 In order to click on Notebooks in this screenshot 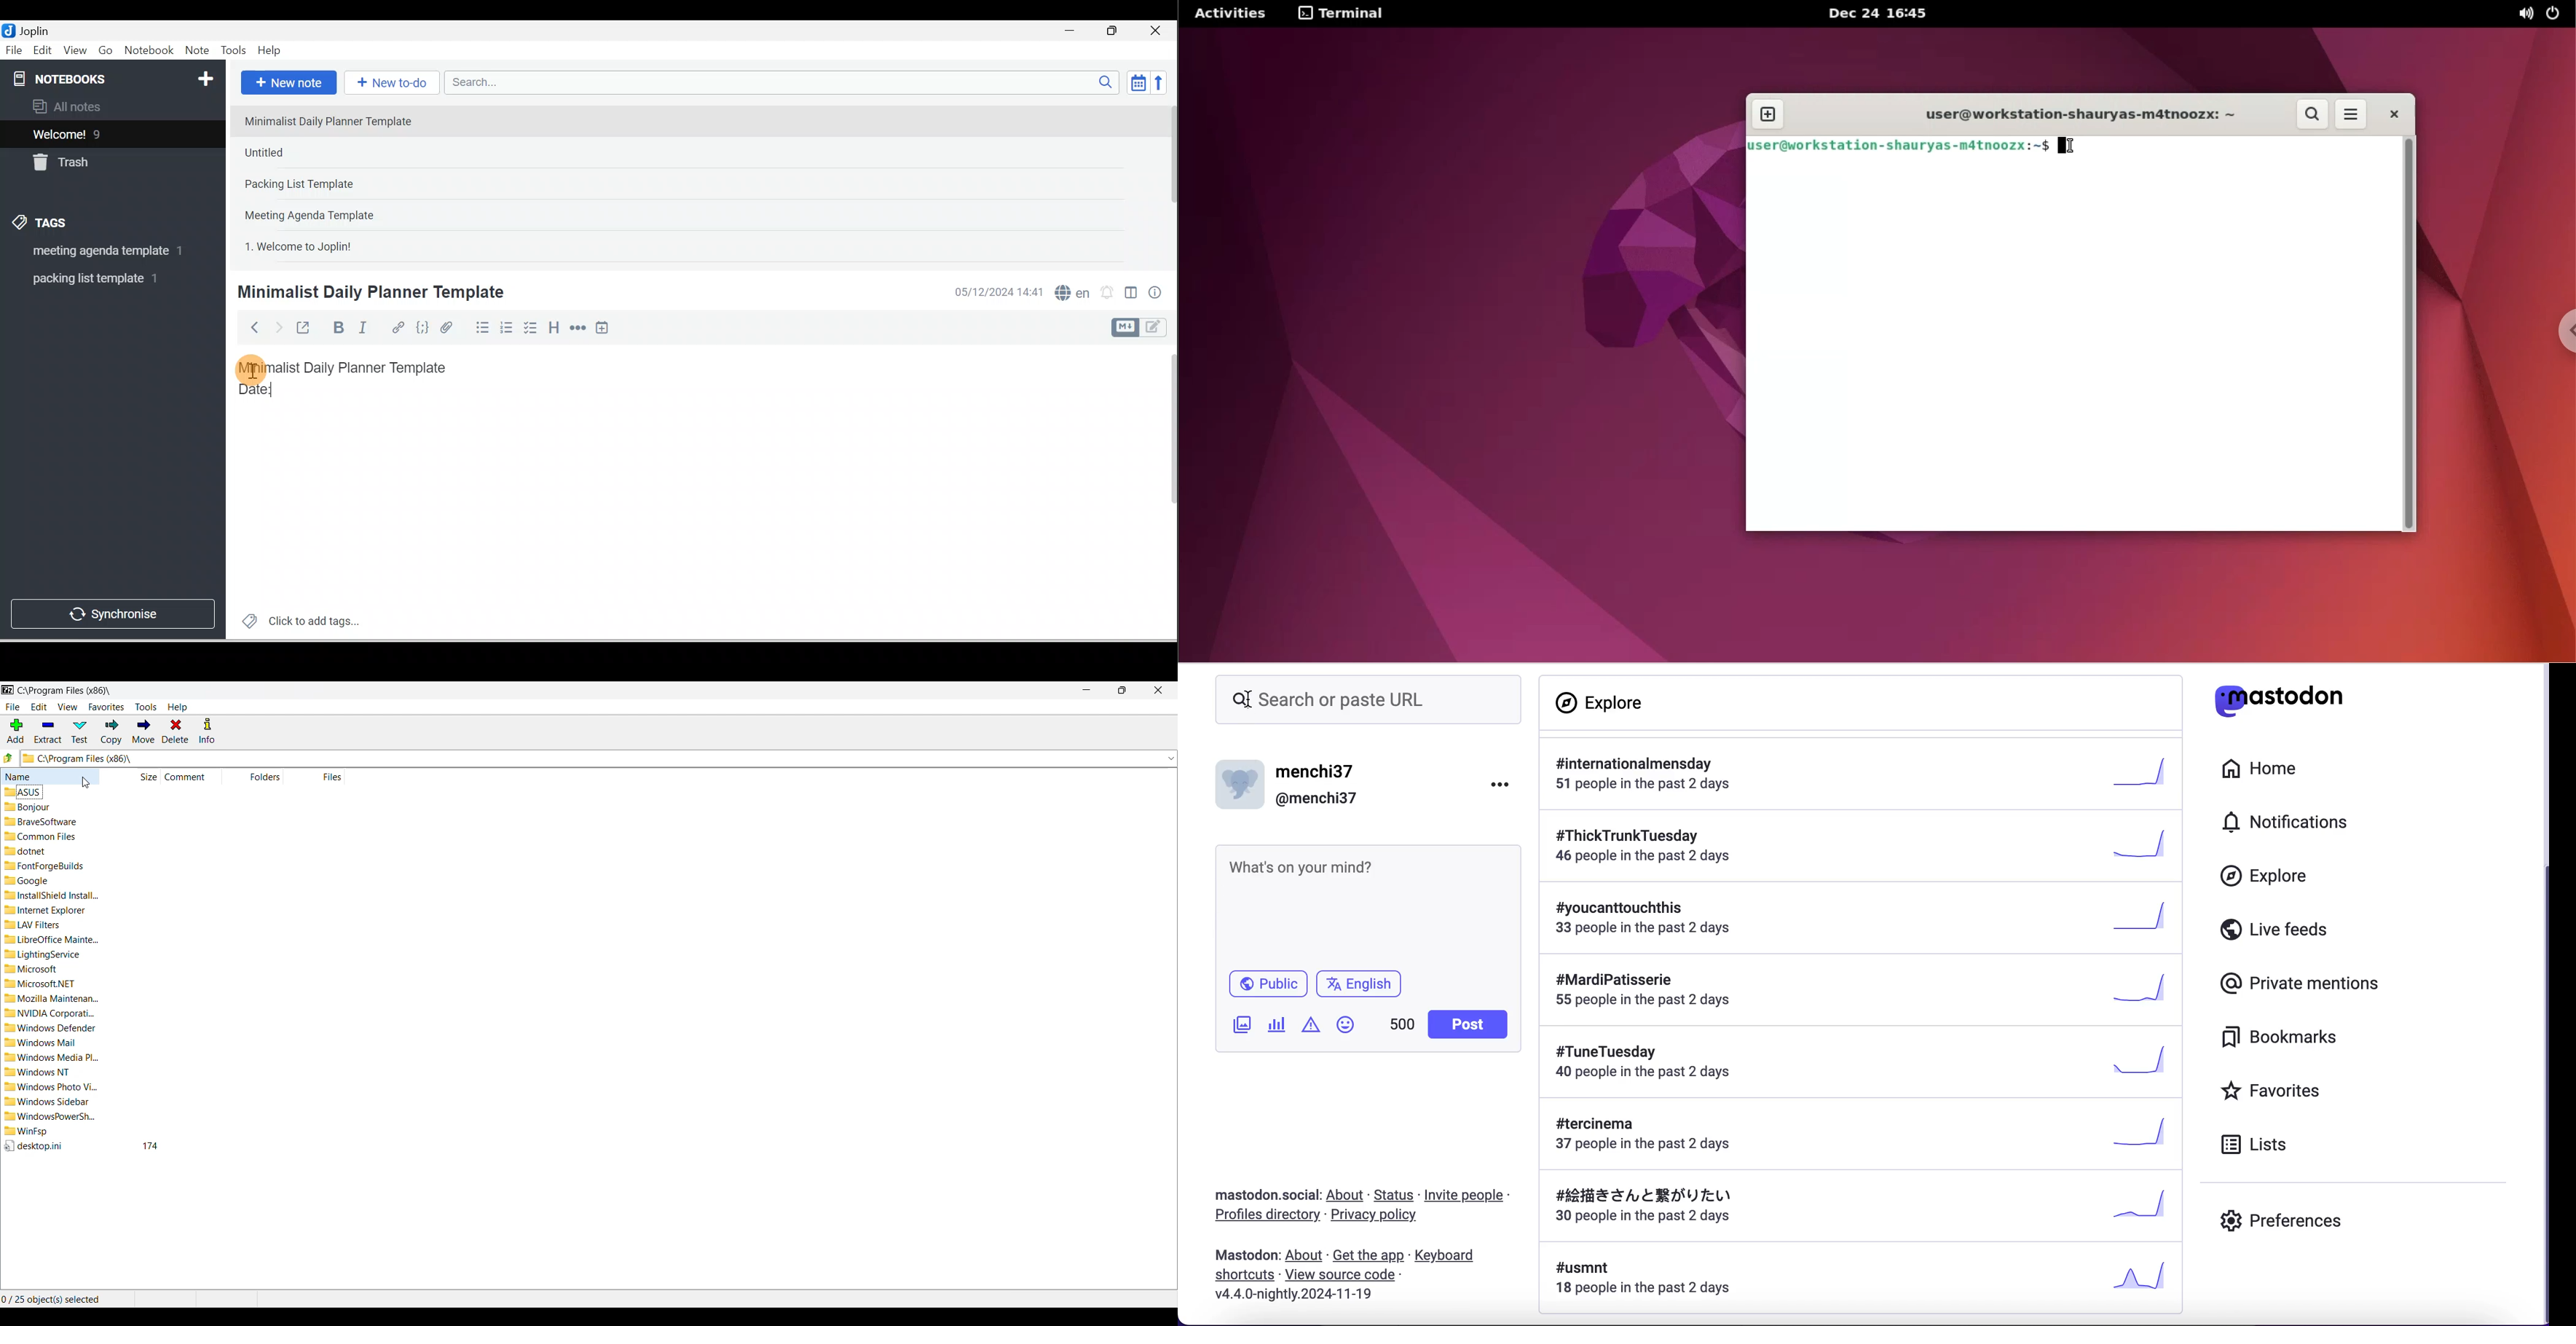, I will do `click(115, 76)`.